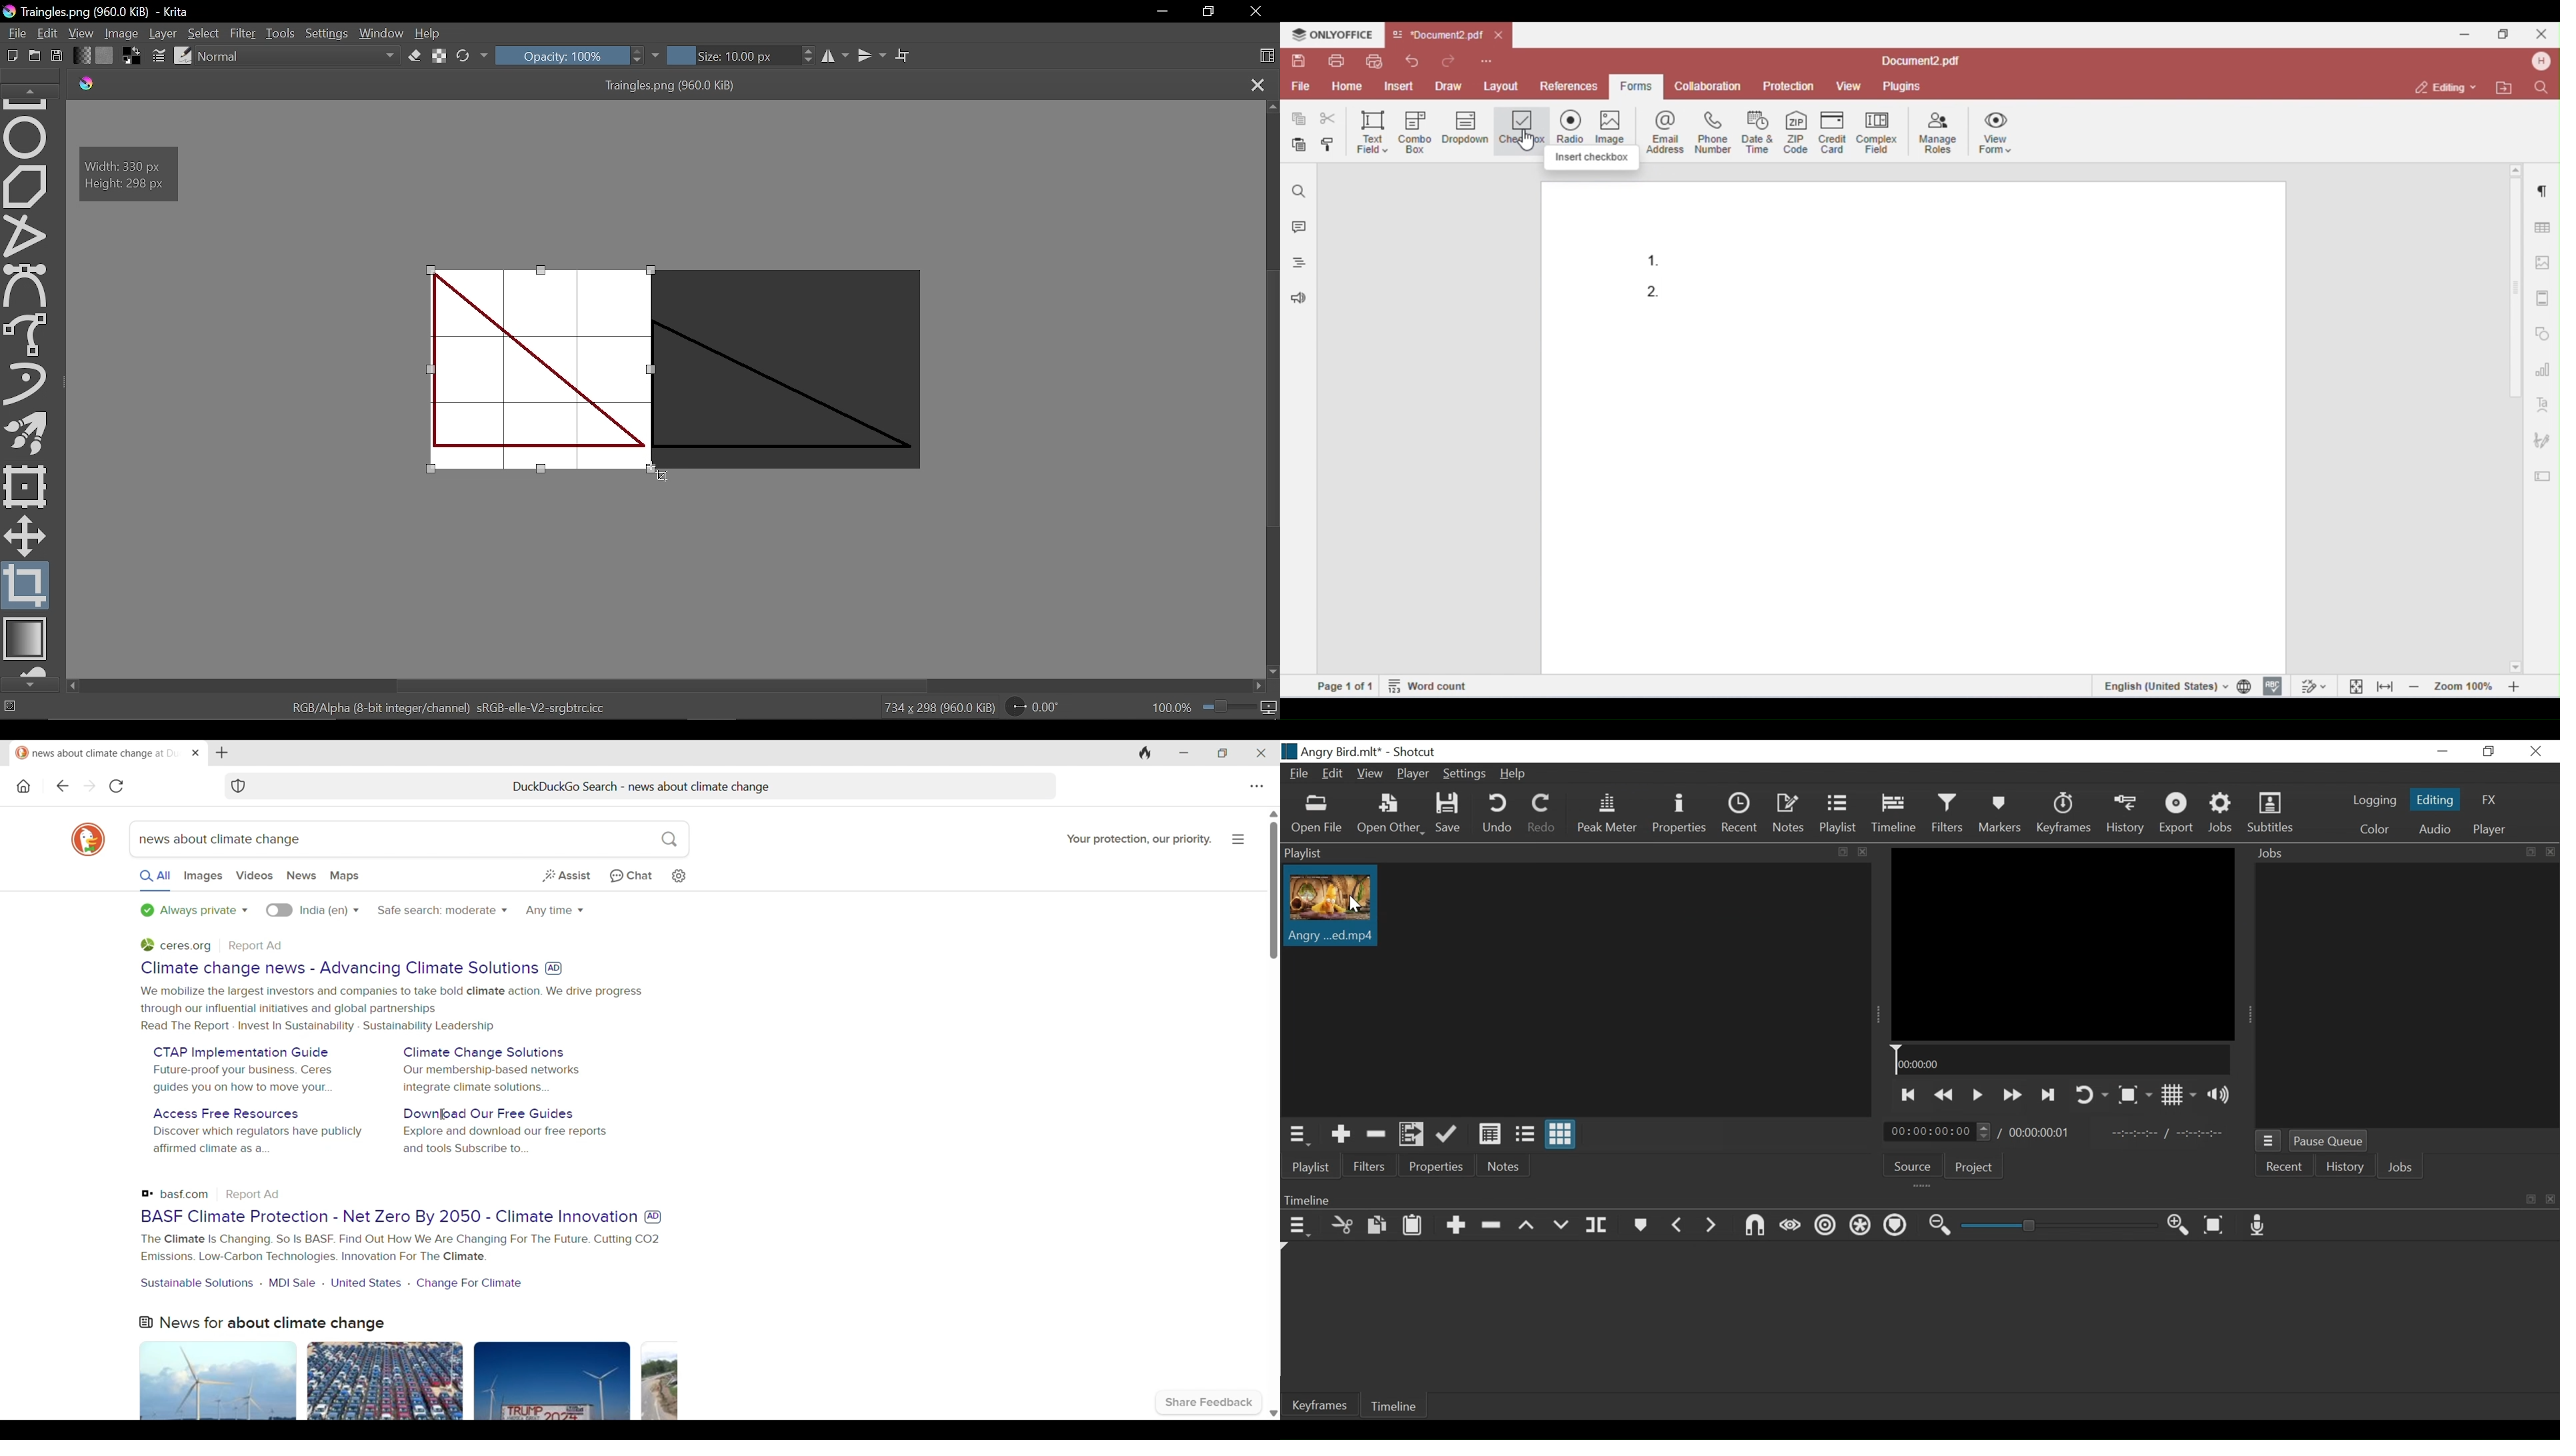  Describe the element at coordinates (1311, 1166) in the screenshot. I see `Playlist` at that location.